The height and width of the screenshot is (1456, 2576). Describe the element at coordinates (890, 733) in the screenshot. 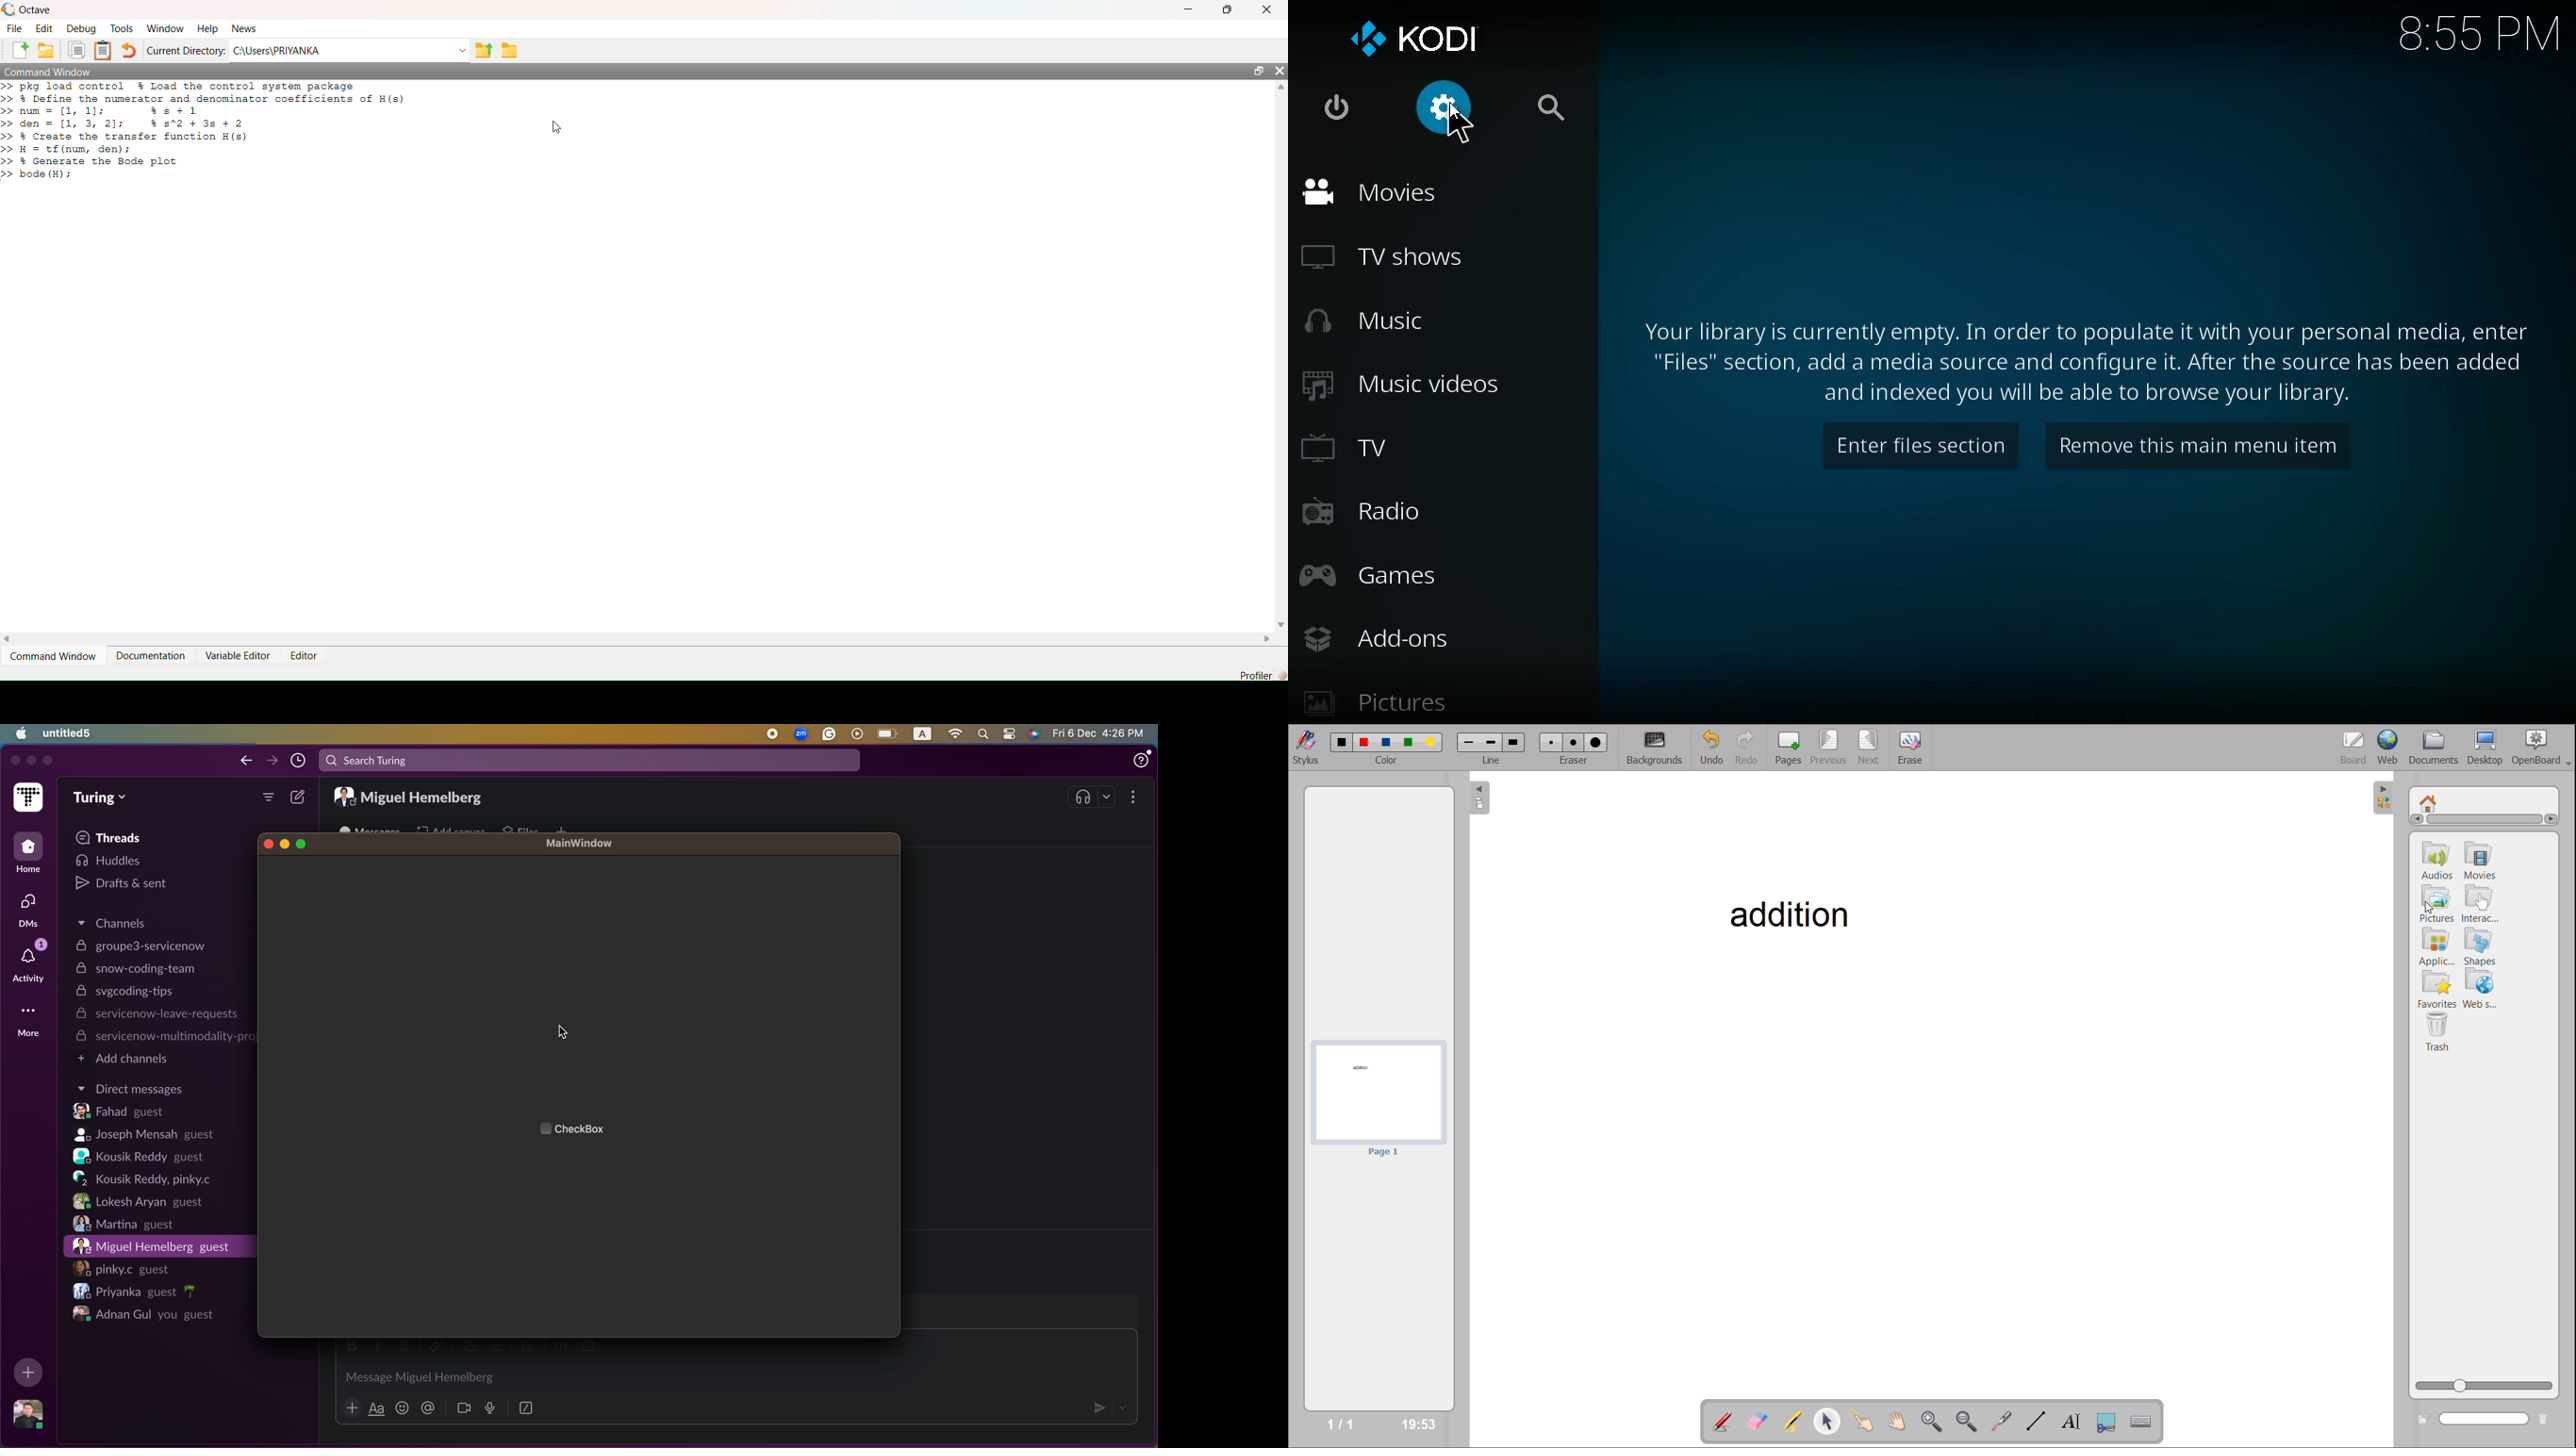

I see `battery` at that location.